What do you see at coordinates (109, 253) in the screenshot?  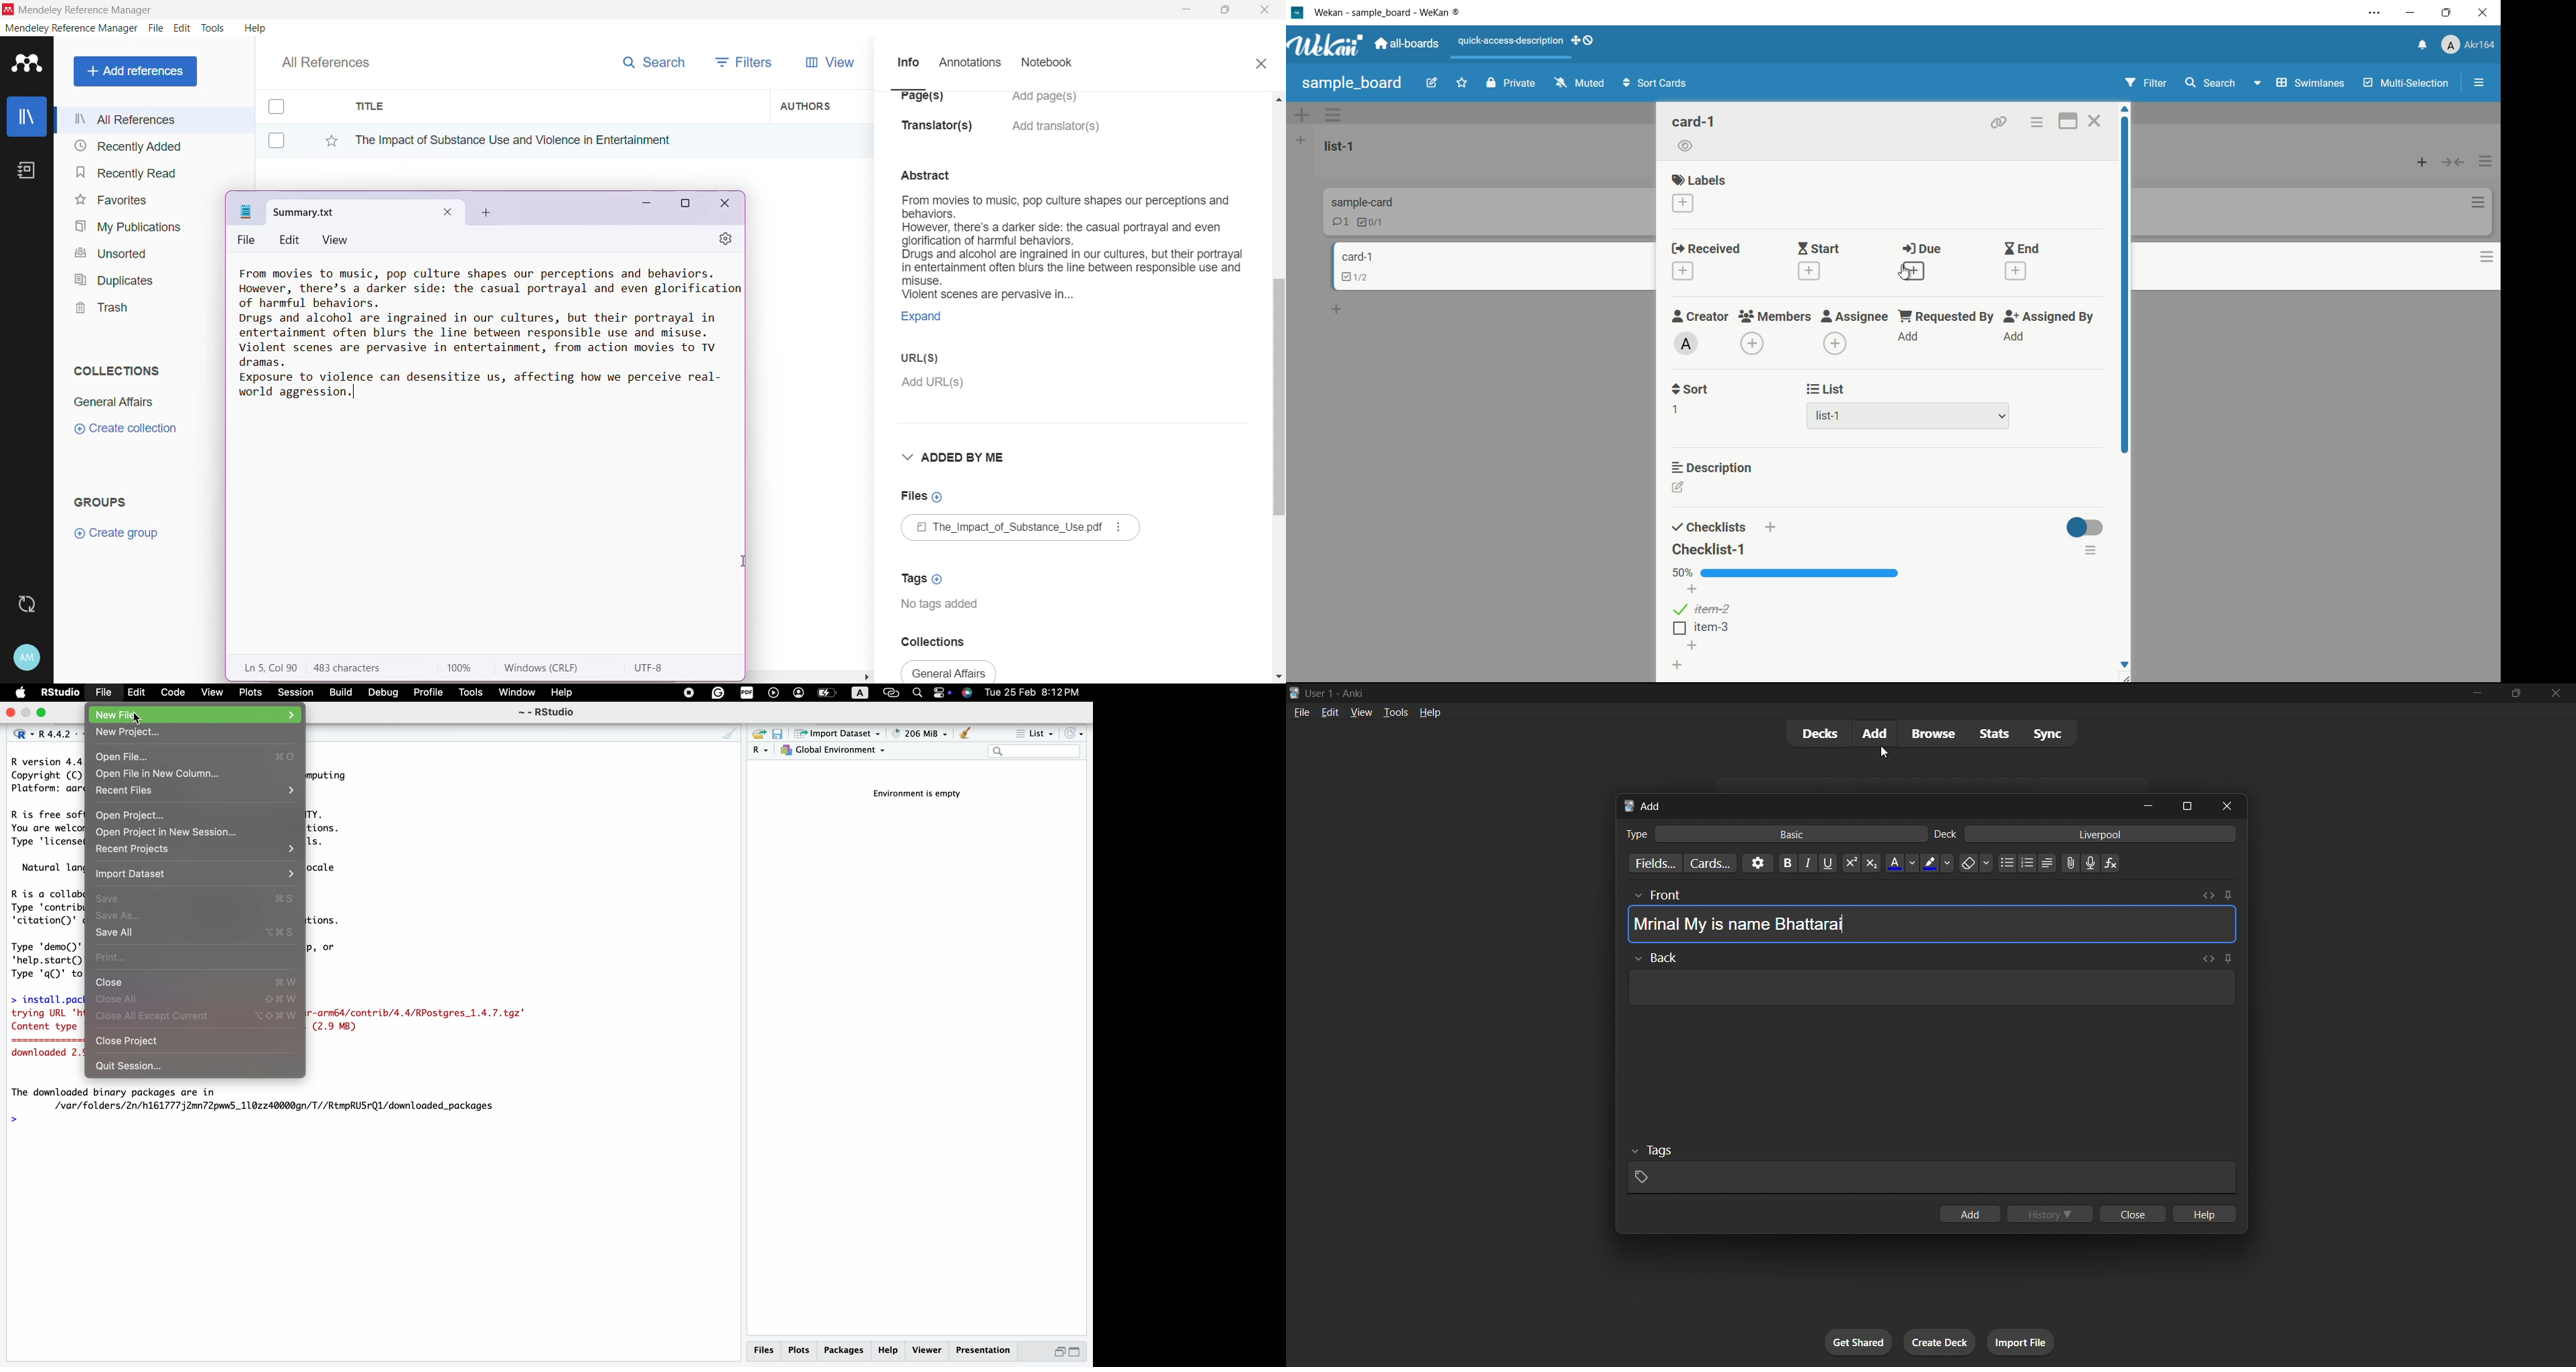 I see `Unsorted` at bounding box center [109, 253].